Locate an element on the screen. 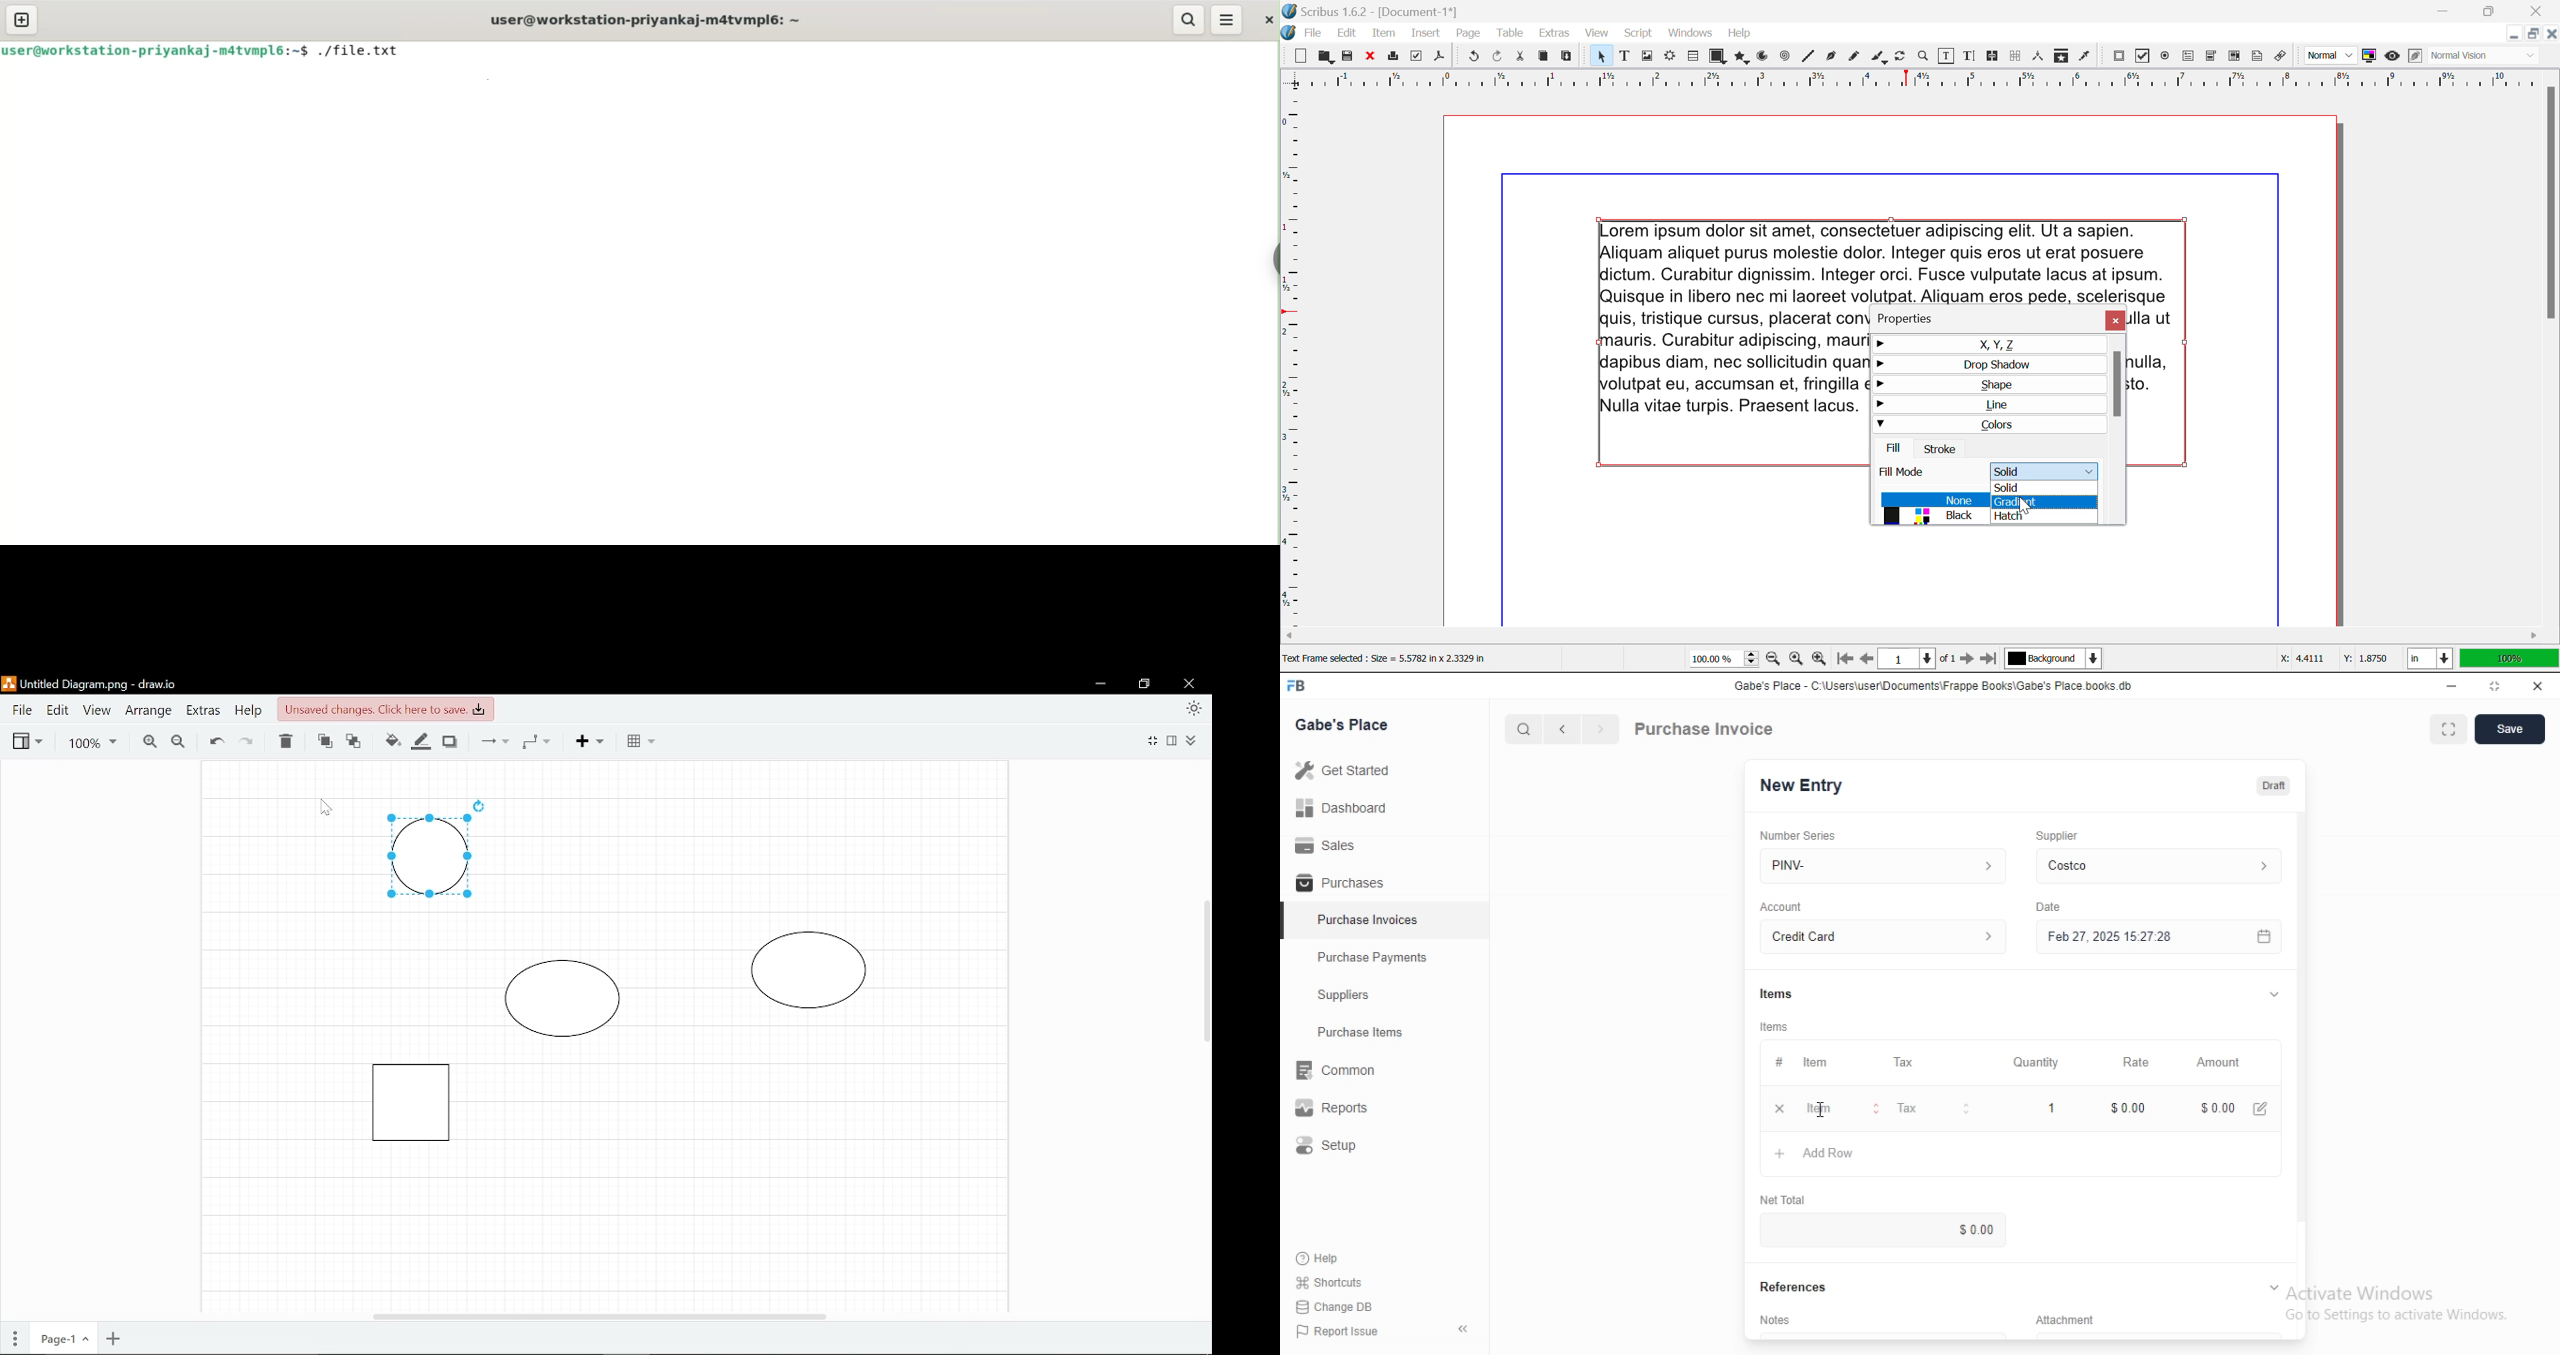 This screenshot has height=1372, width=2576. Add is located at coordinates (597, 740).